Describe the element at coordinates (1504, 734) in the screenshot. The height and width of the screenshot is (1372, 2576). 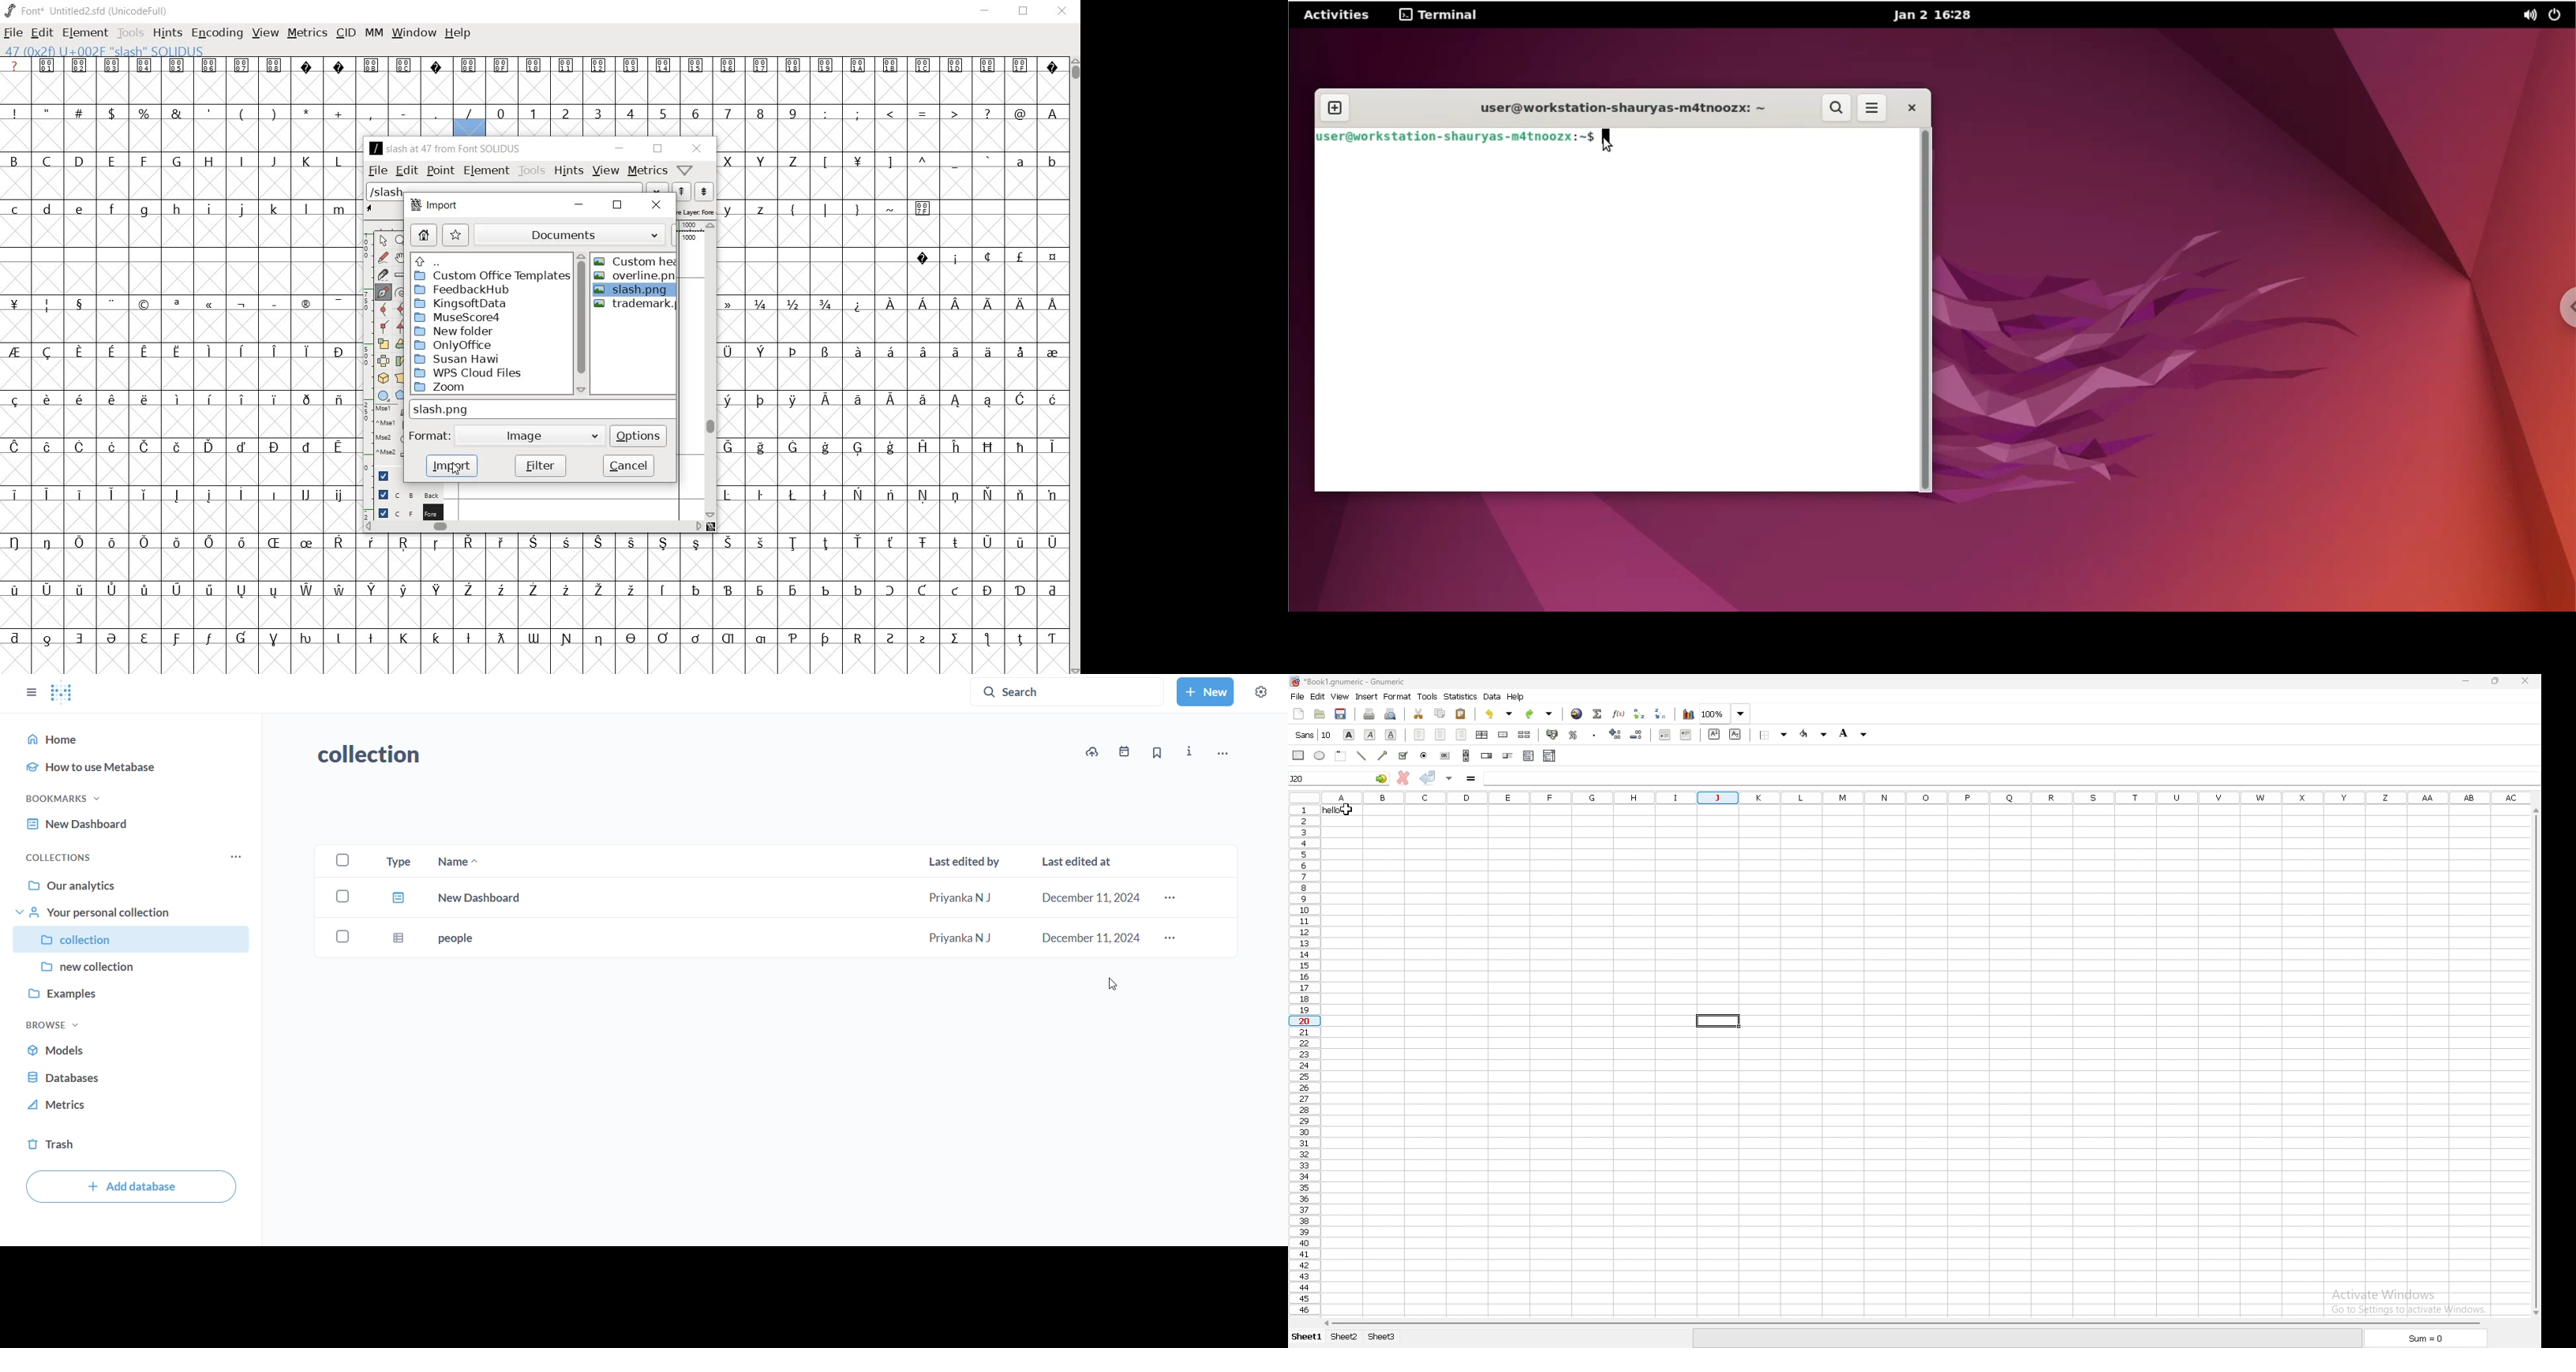
I see `merge cell` at that location.